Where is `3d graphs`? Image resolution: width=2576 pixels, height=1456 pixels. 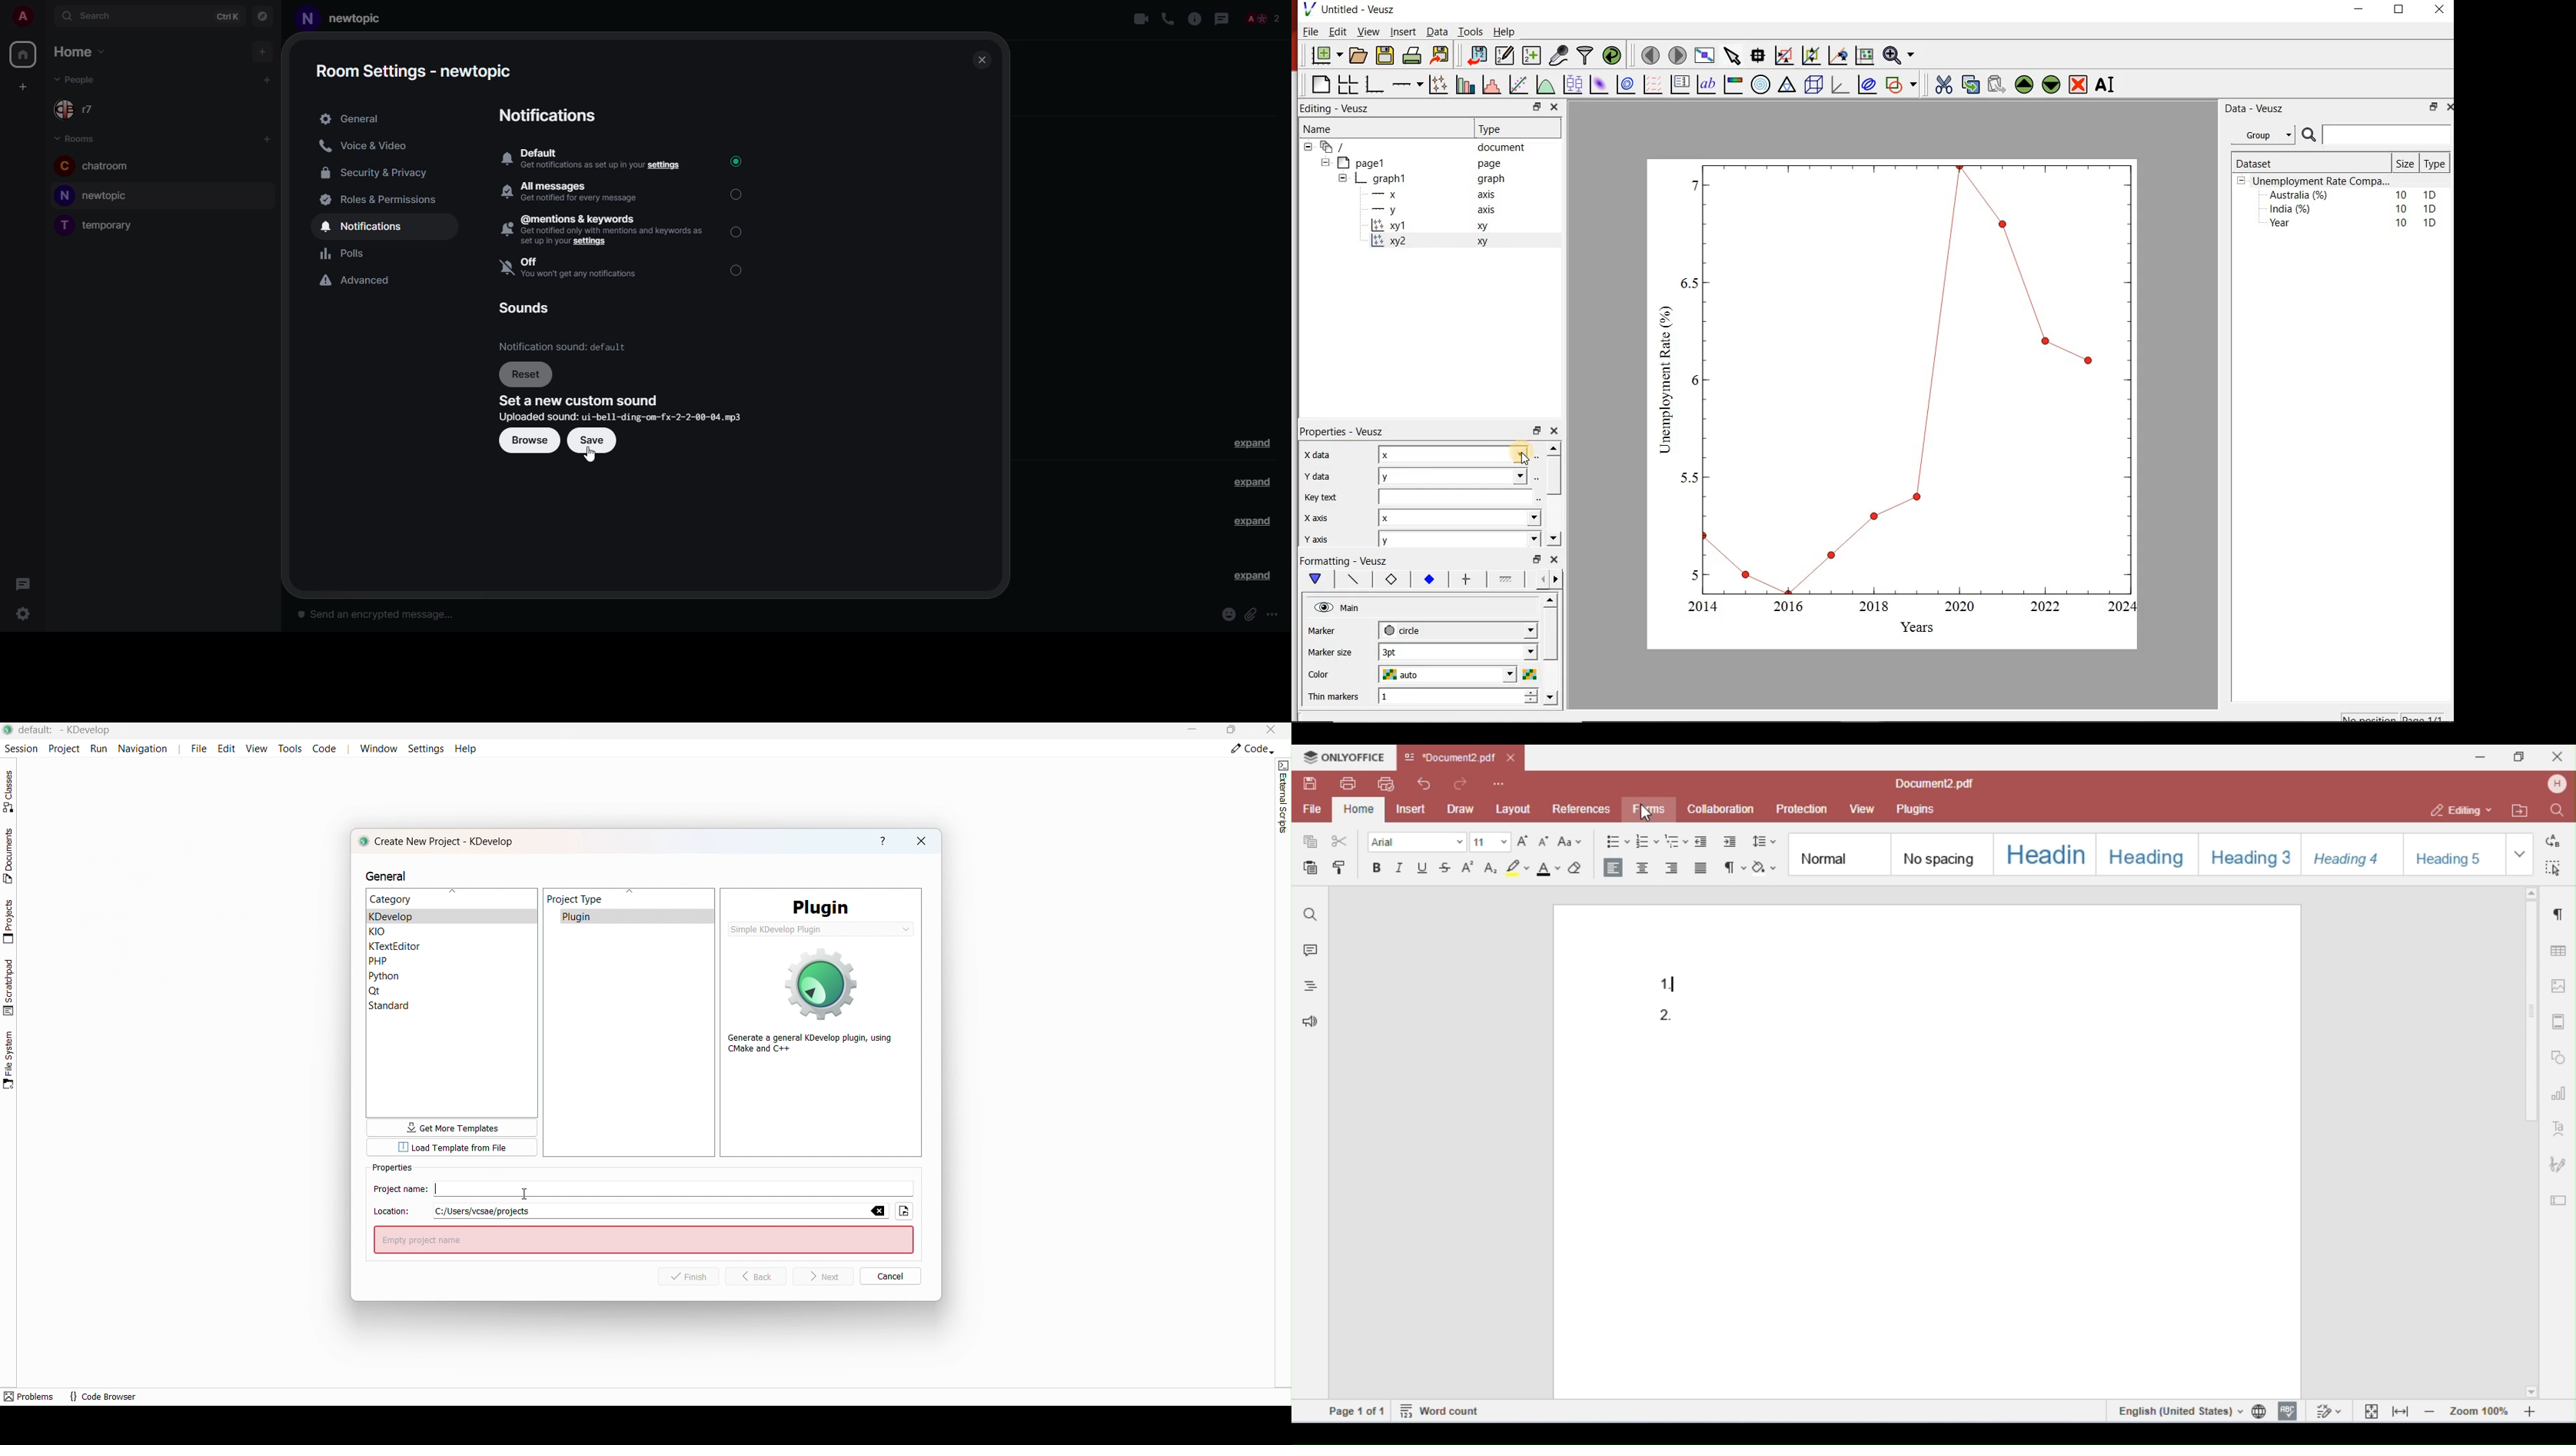 3d graphs is located at coordinates (1840, 84).